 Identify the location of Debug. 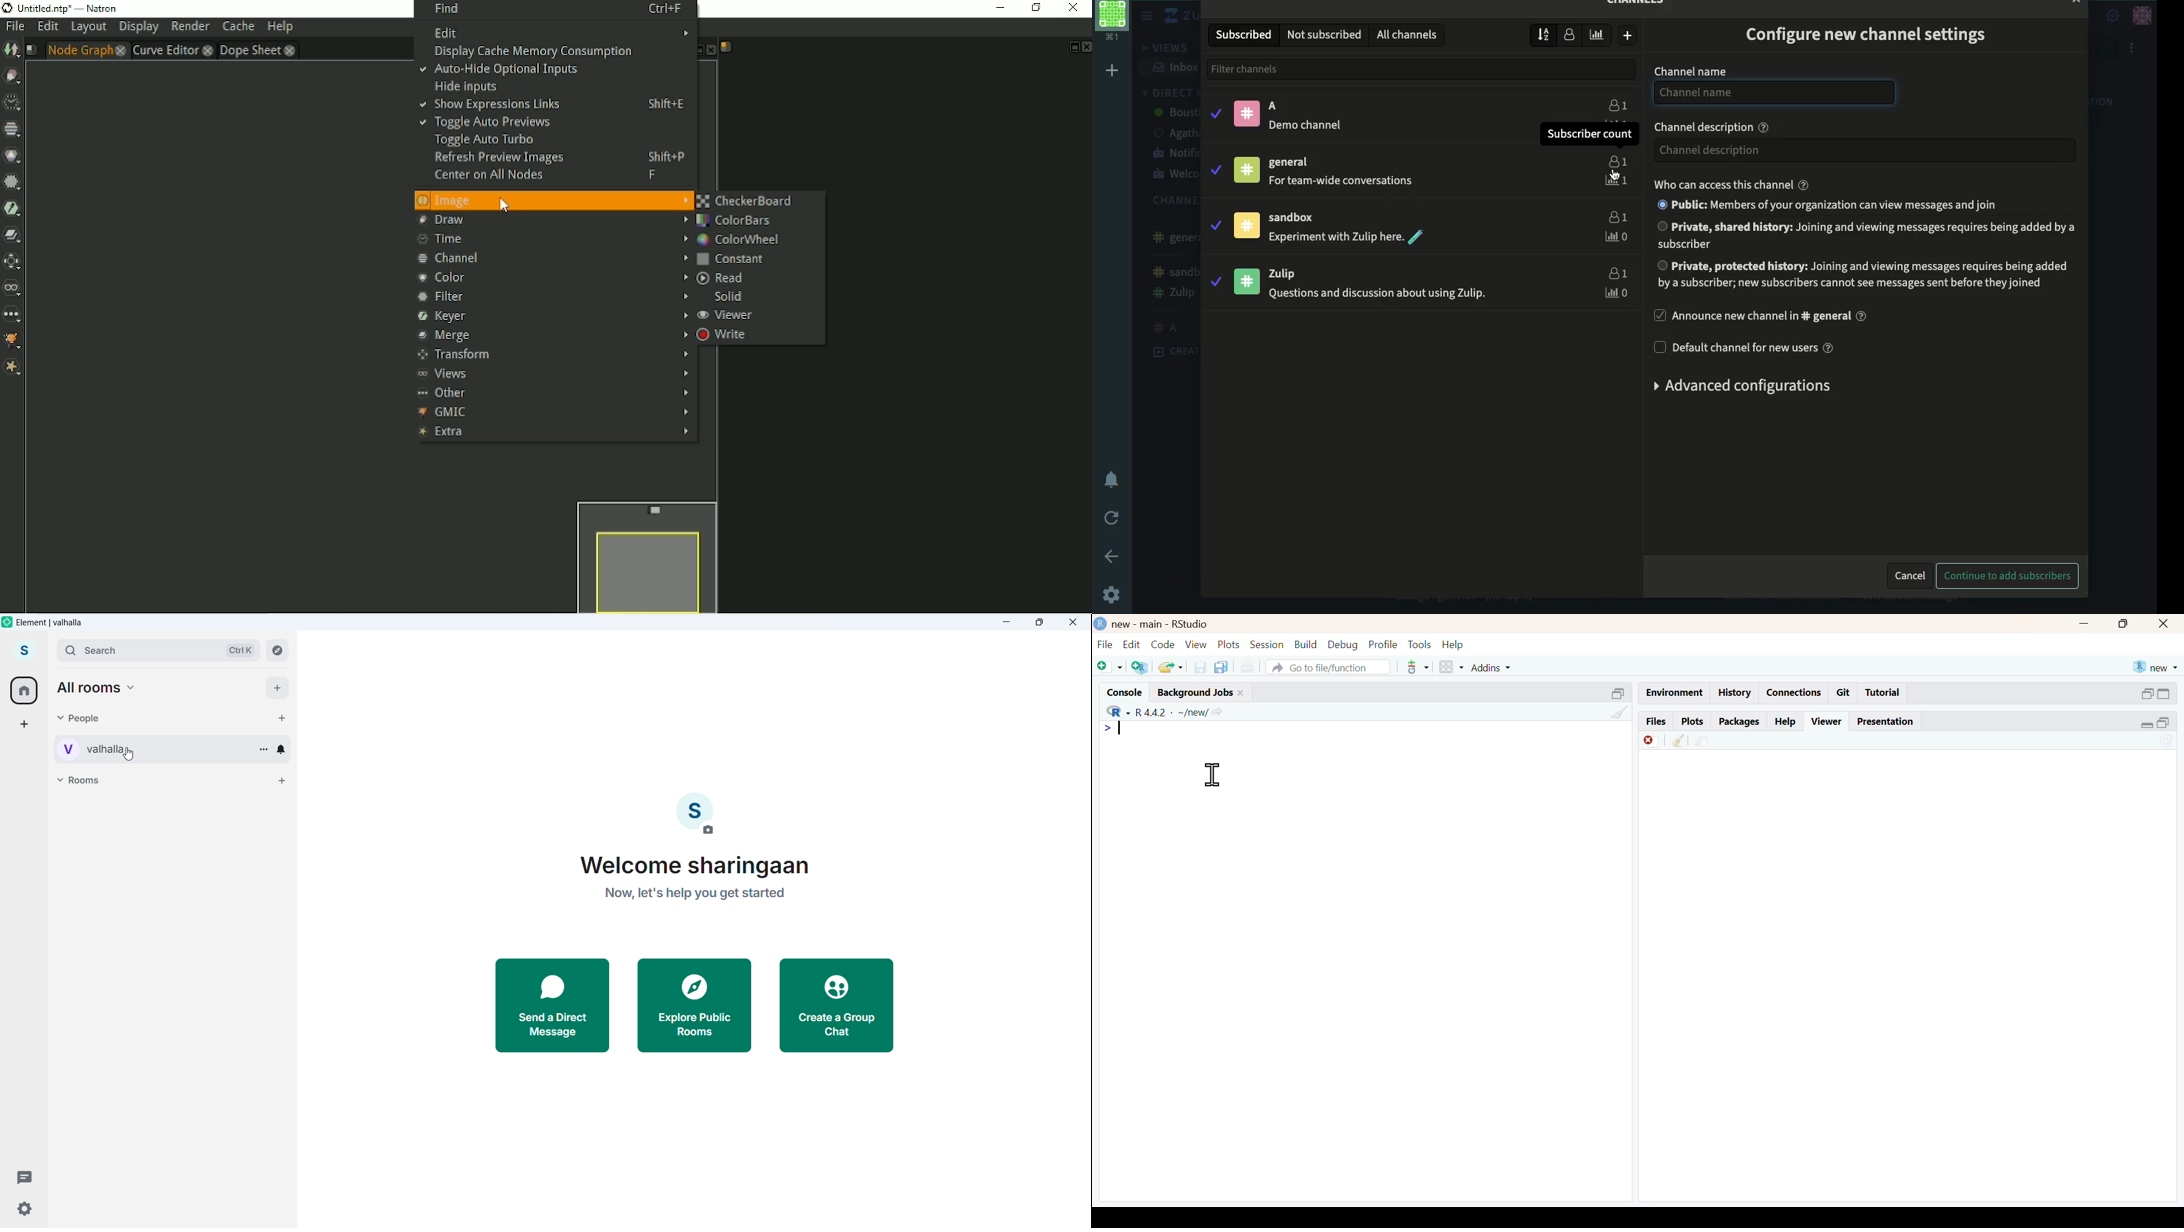
(1343, 645).